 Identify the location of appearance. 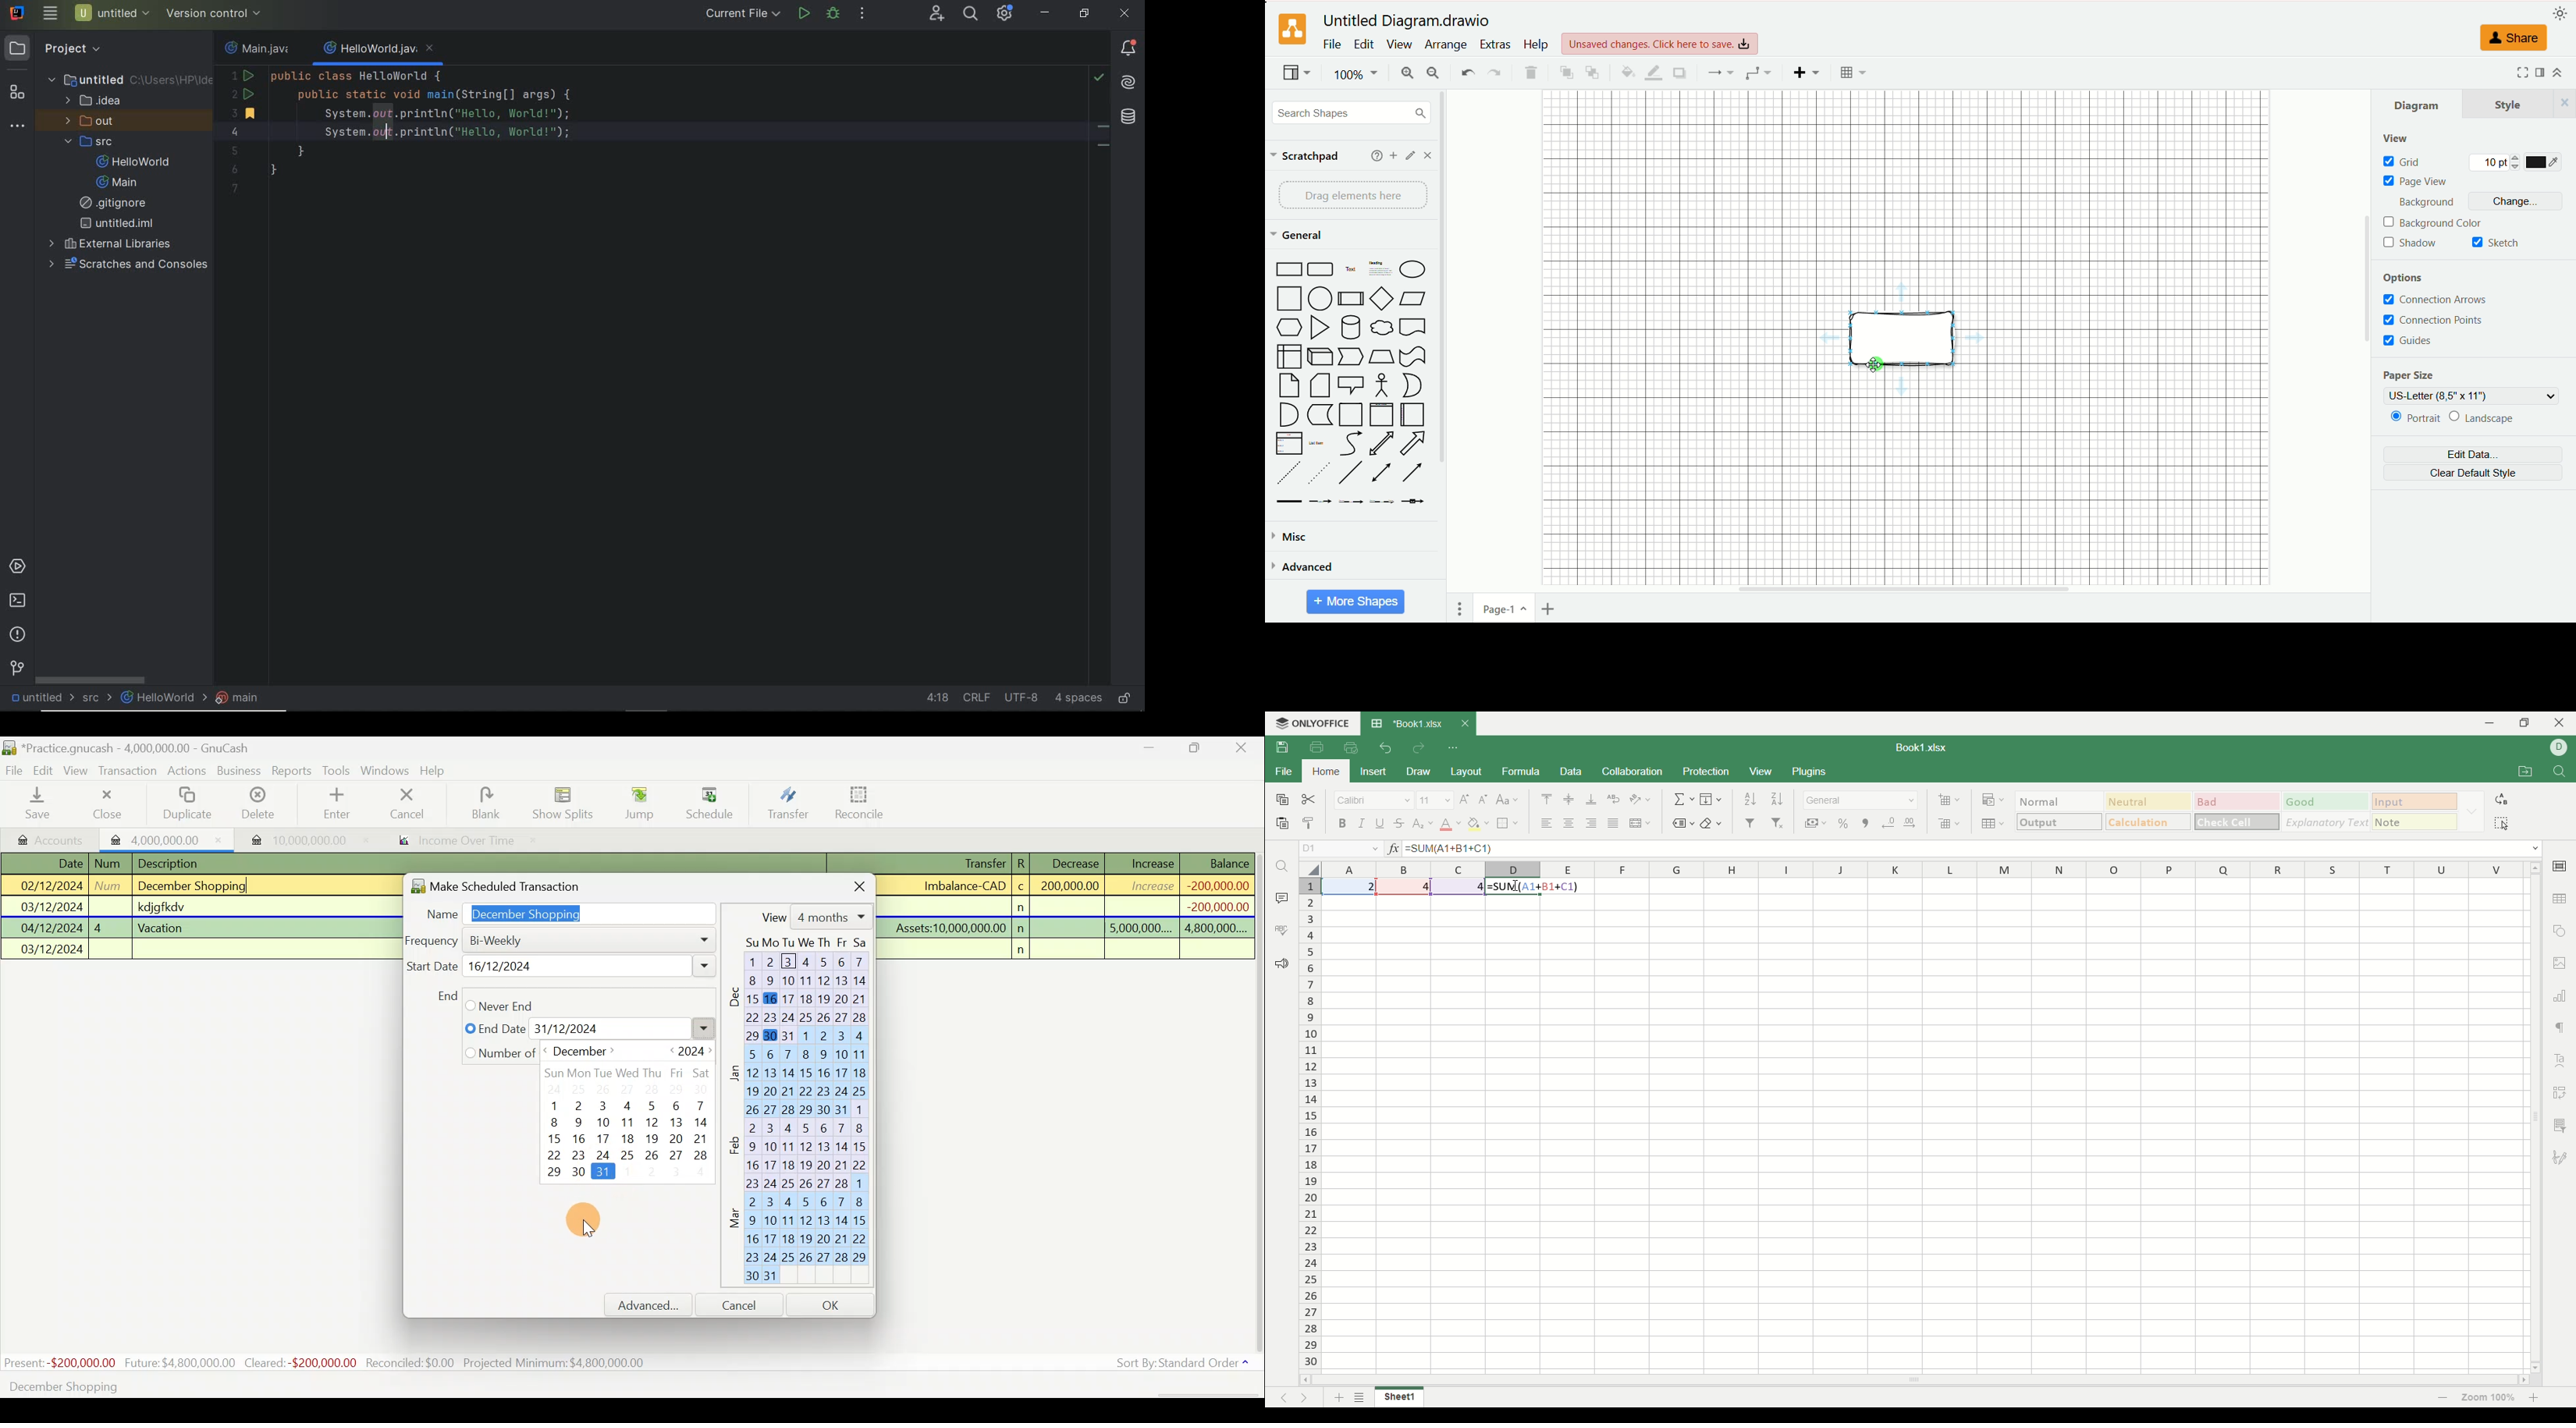
(2560, 12).